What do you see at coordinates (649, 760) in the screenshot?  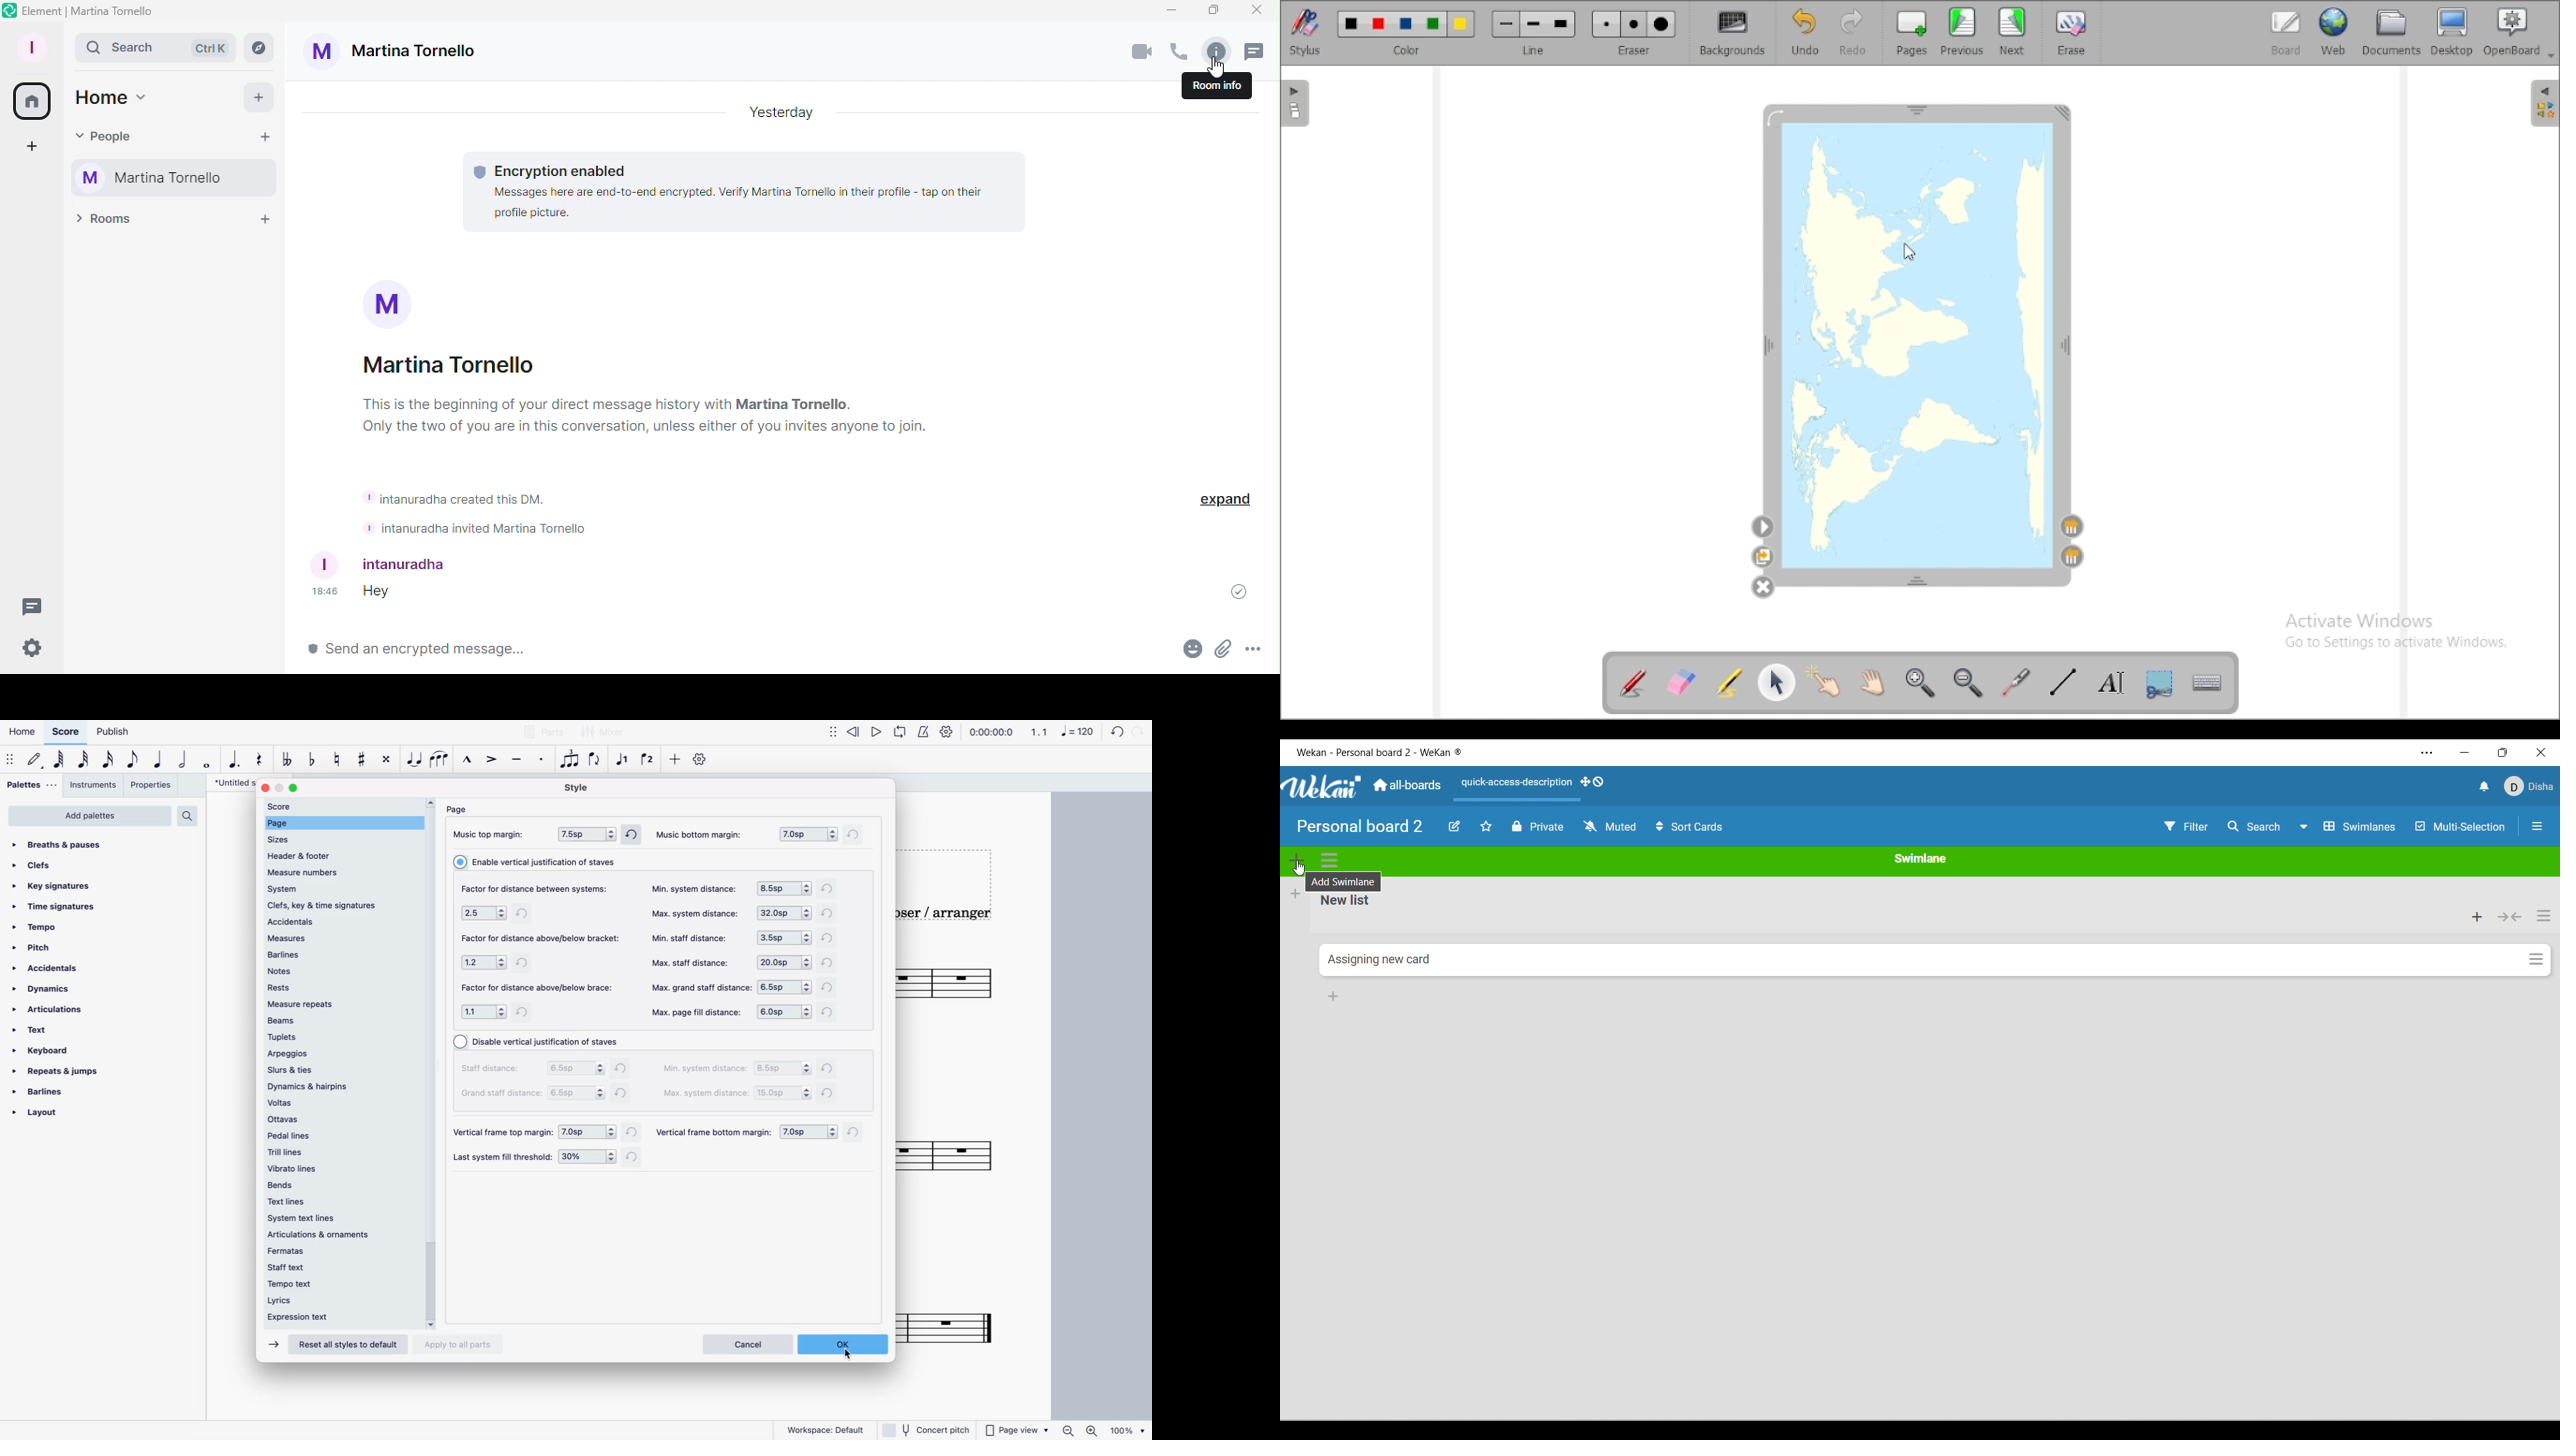 I see `voice 2` at bounding box center [649, 760].